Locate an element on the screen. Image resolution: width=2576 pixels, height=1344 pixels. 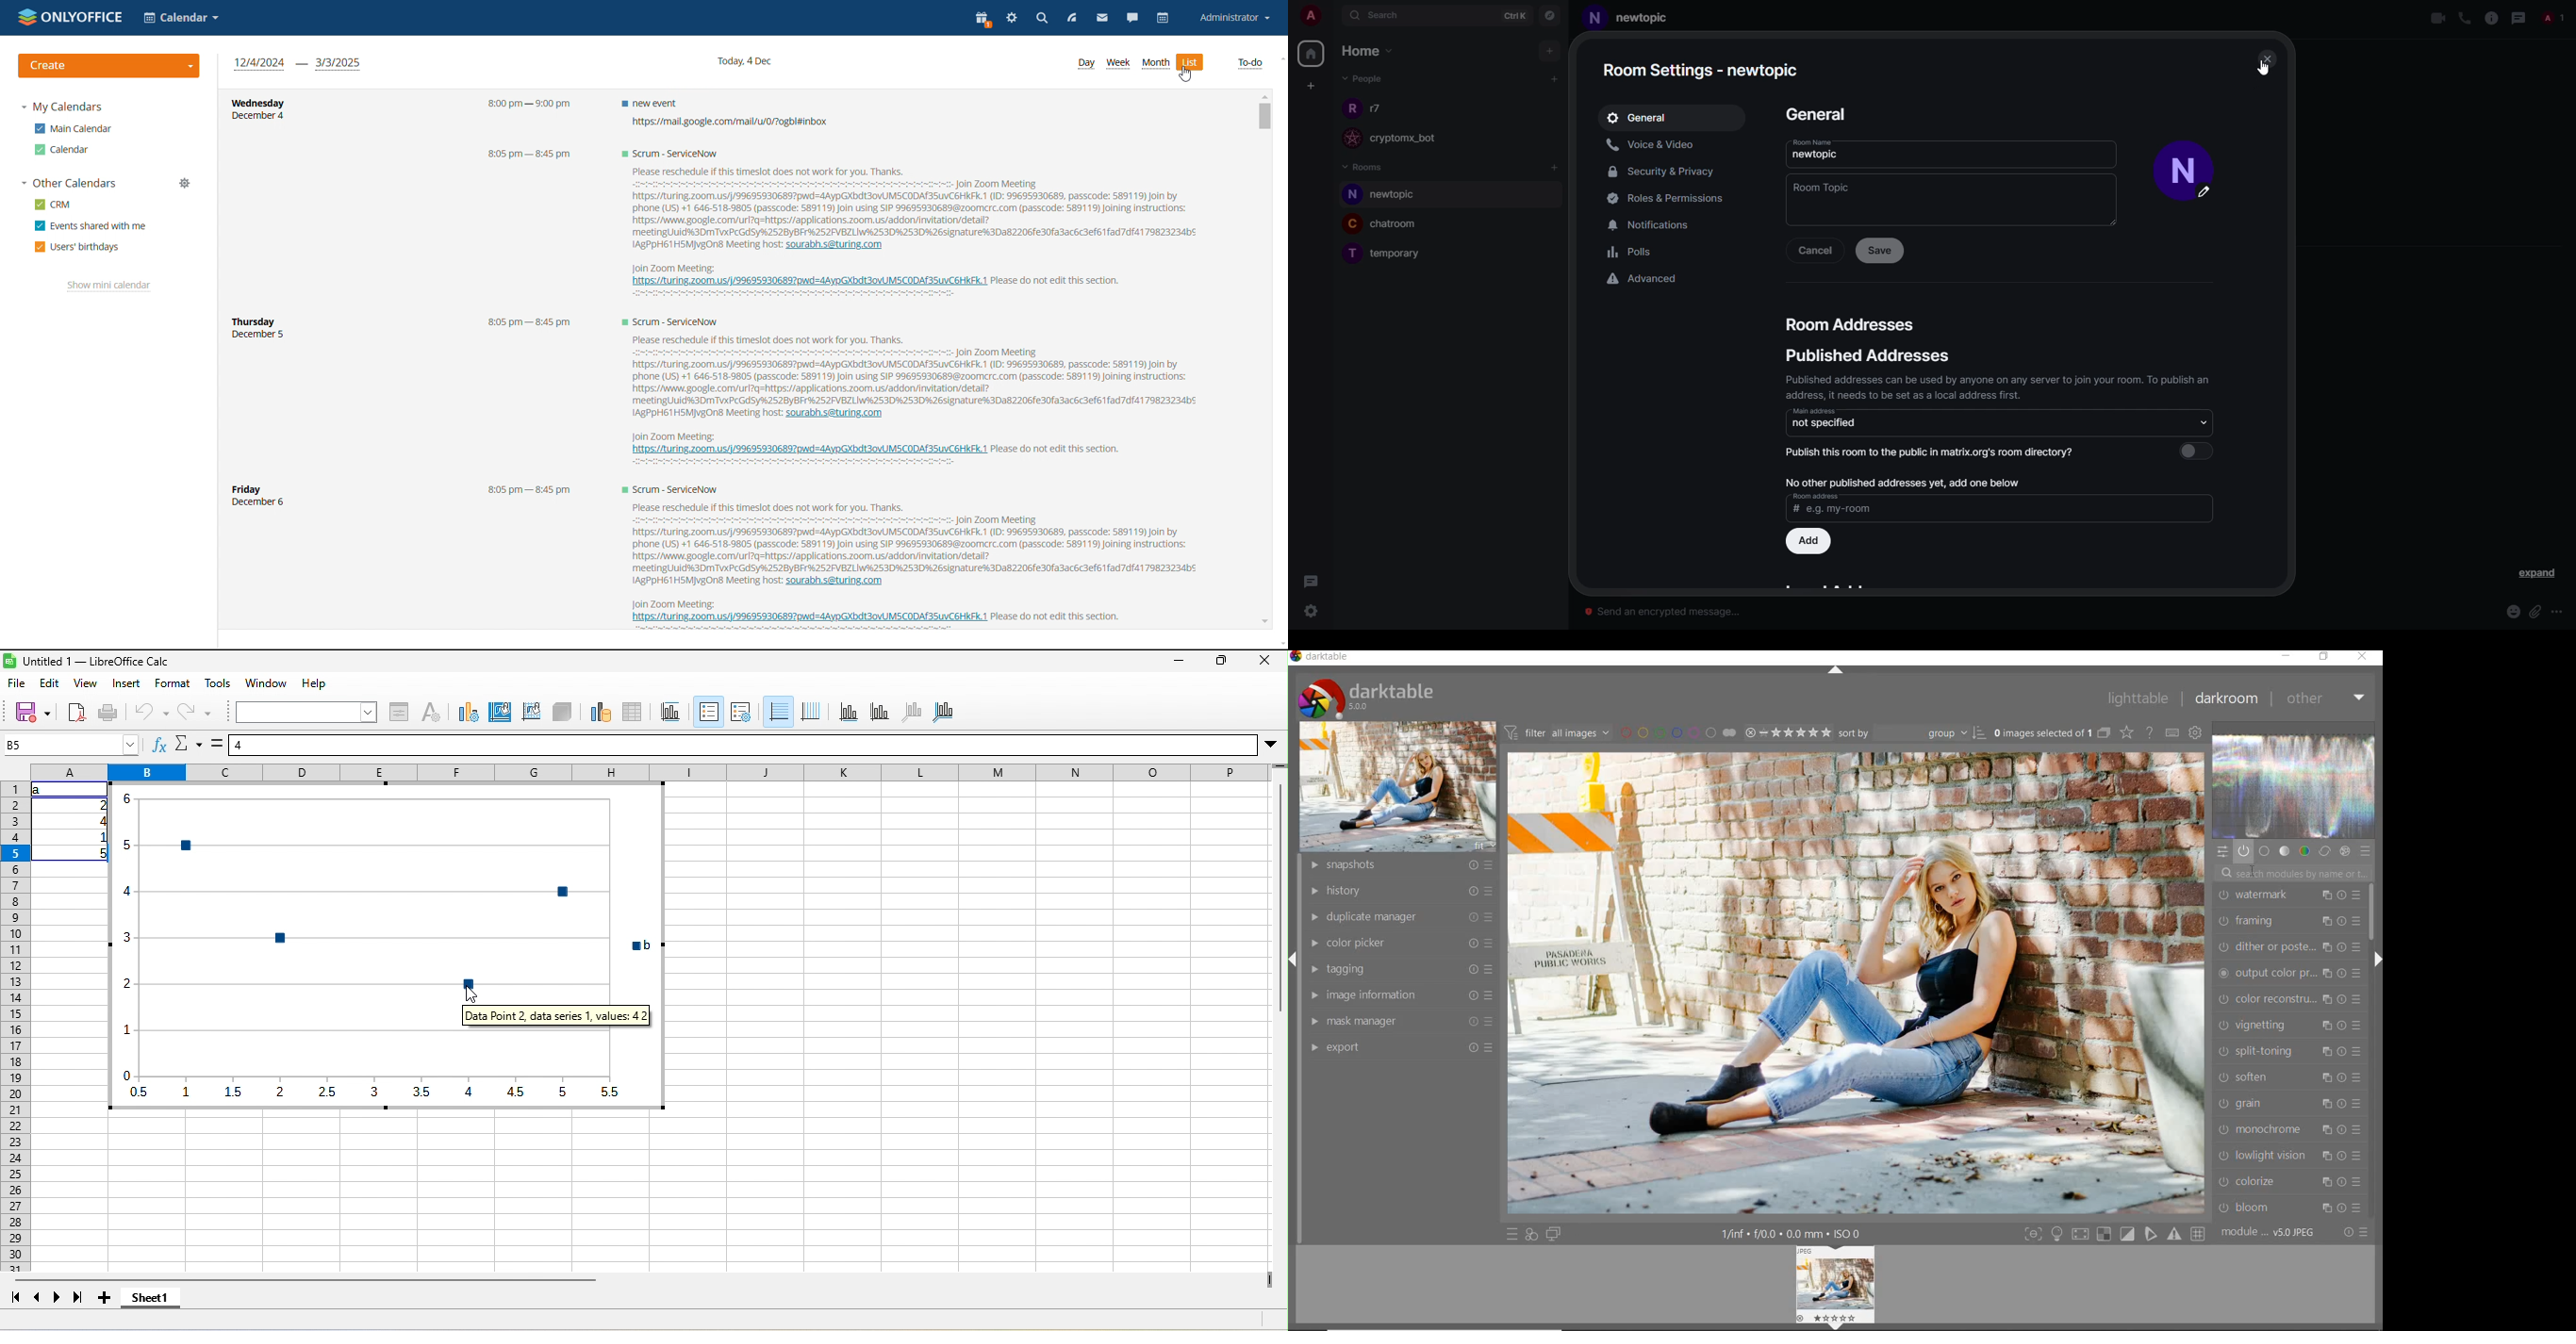
join Zoom Meeting: is located at coordinates (669, 267).